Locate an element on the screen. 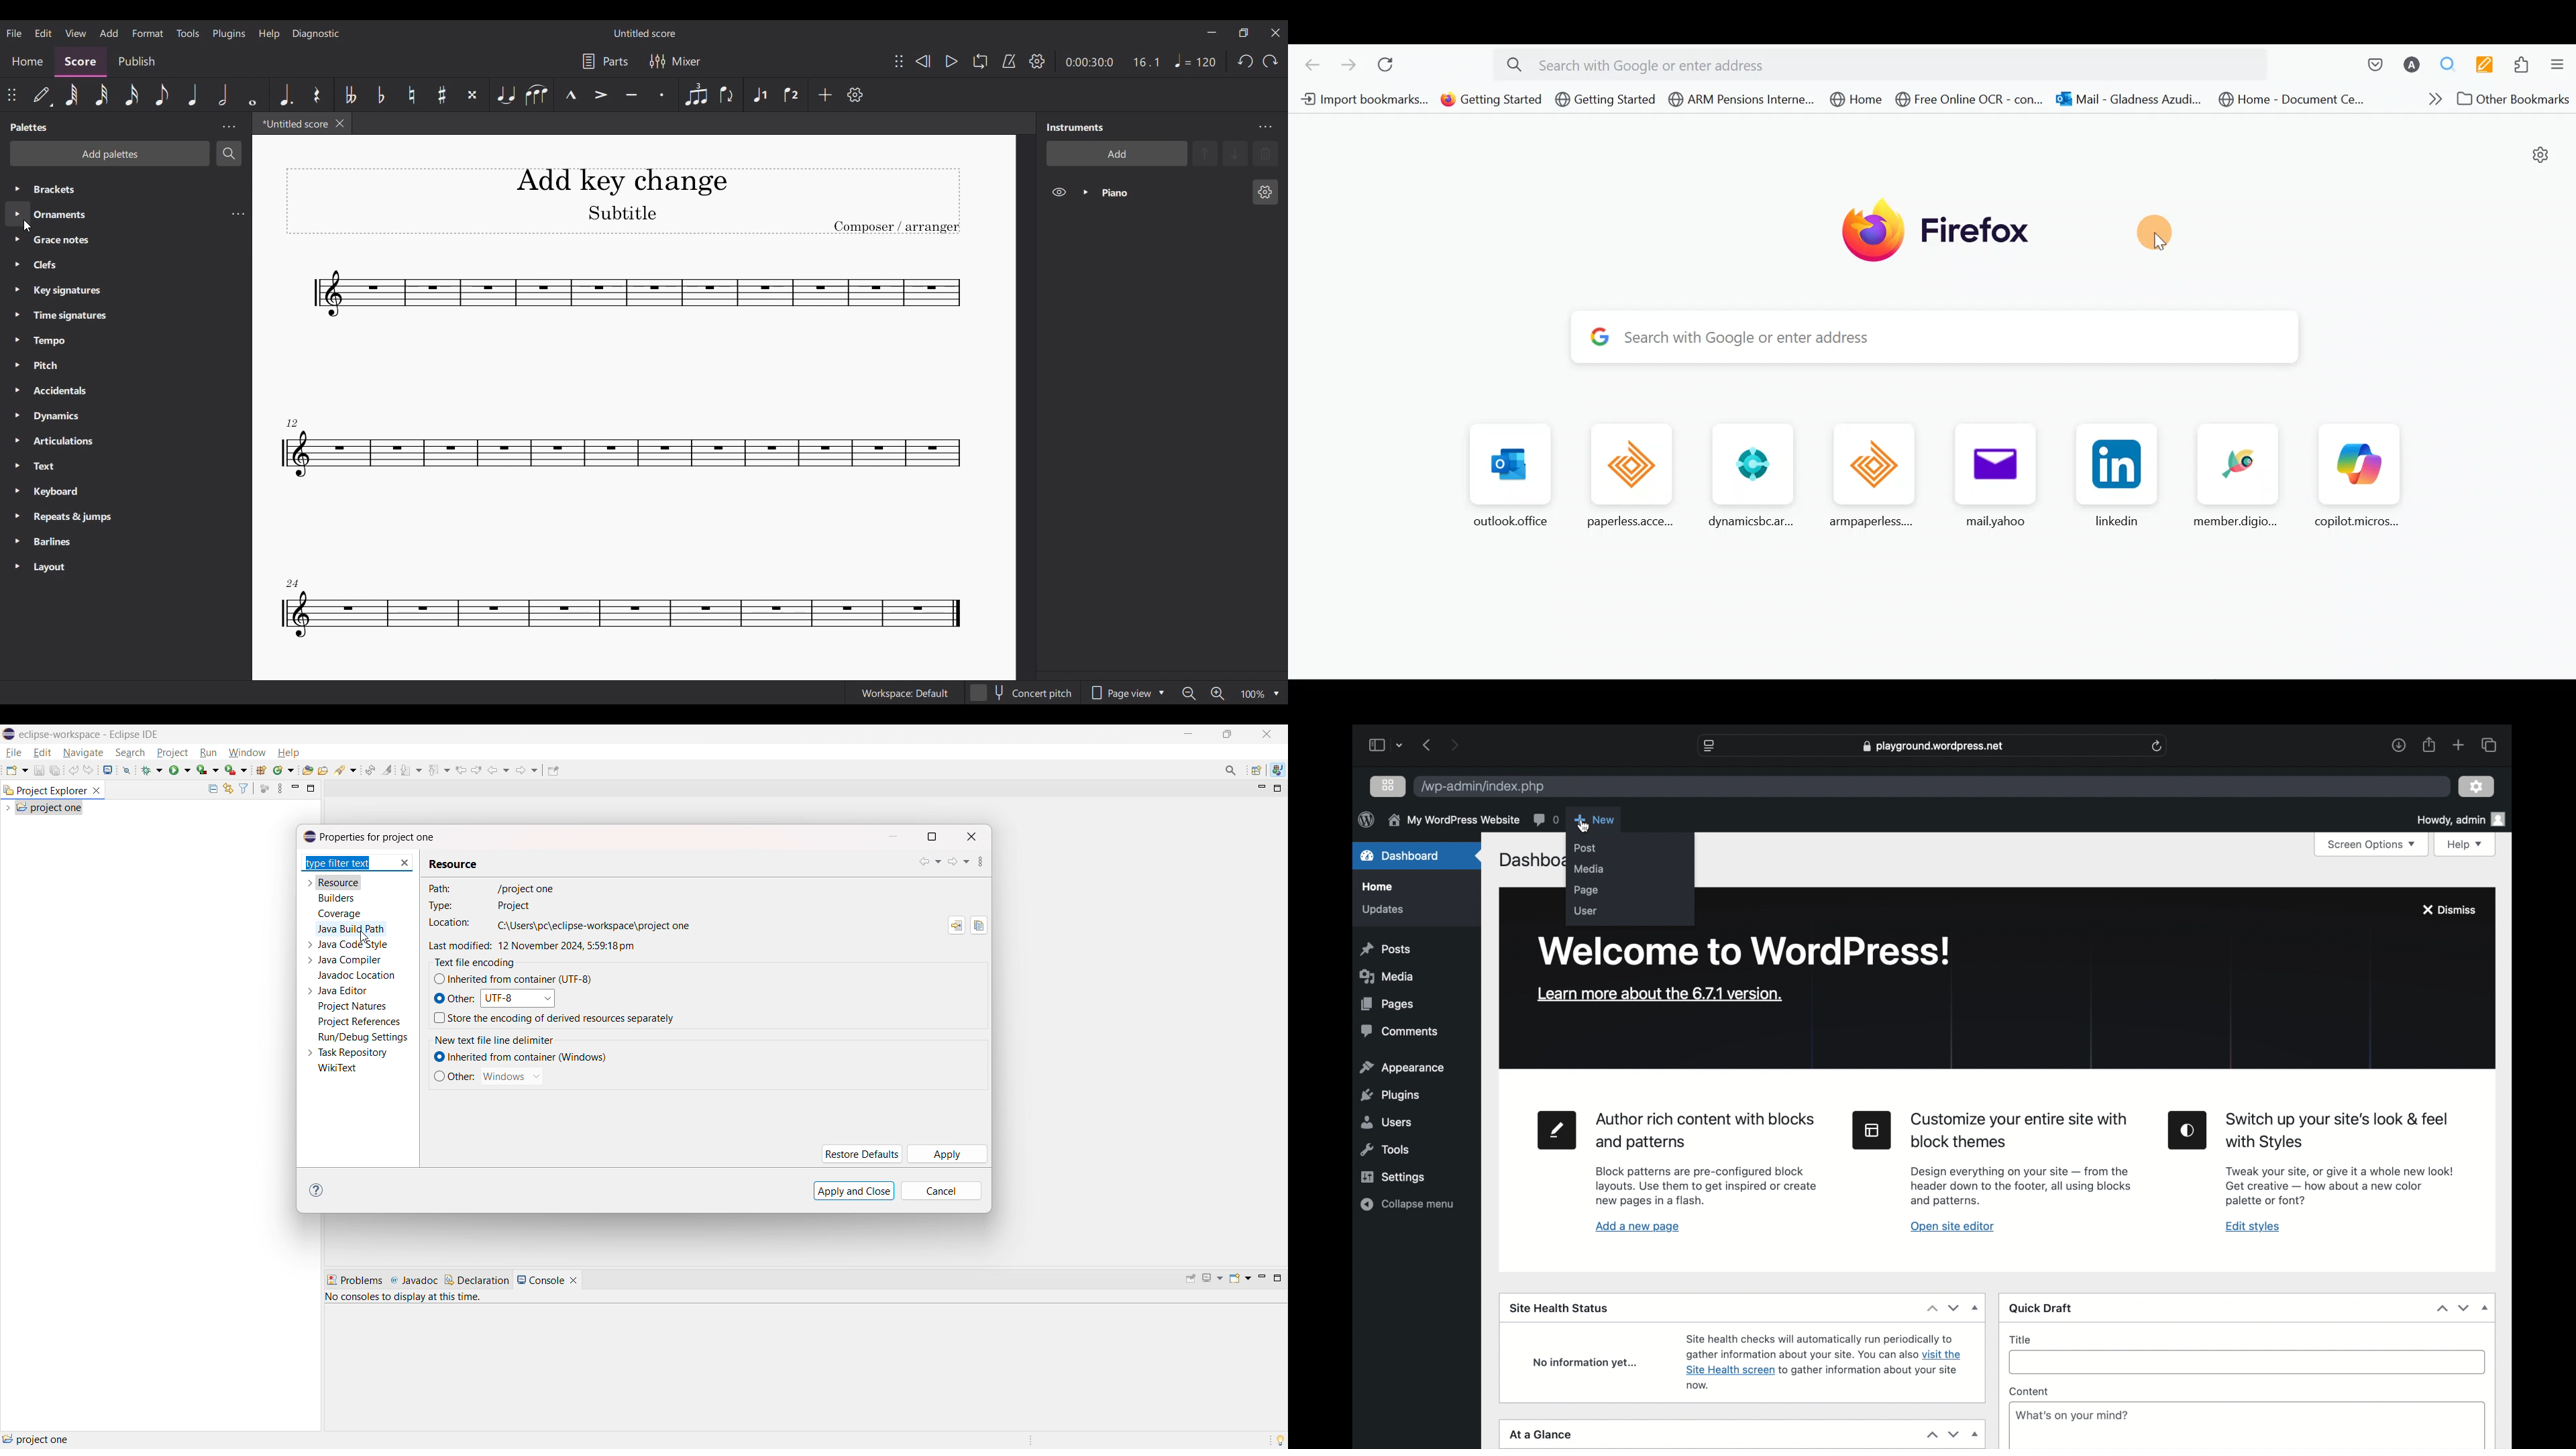 Image resolution: width=2576 pixels, height=1456 pixels. Current tab is located at coordinates (292, 123).